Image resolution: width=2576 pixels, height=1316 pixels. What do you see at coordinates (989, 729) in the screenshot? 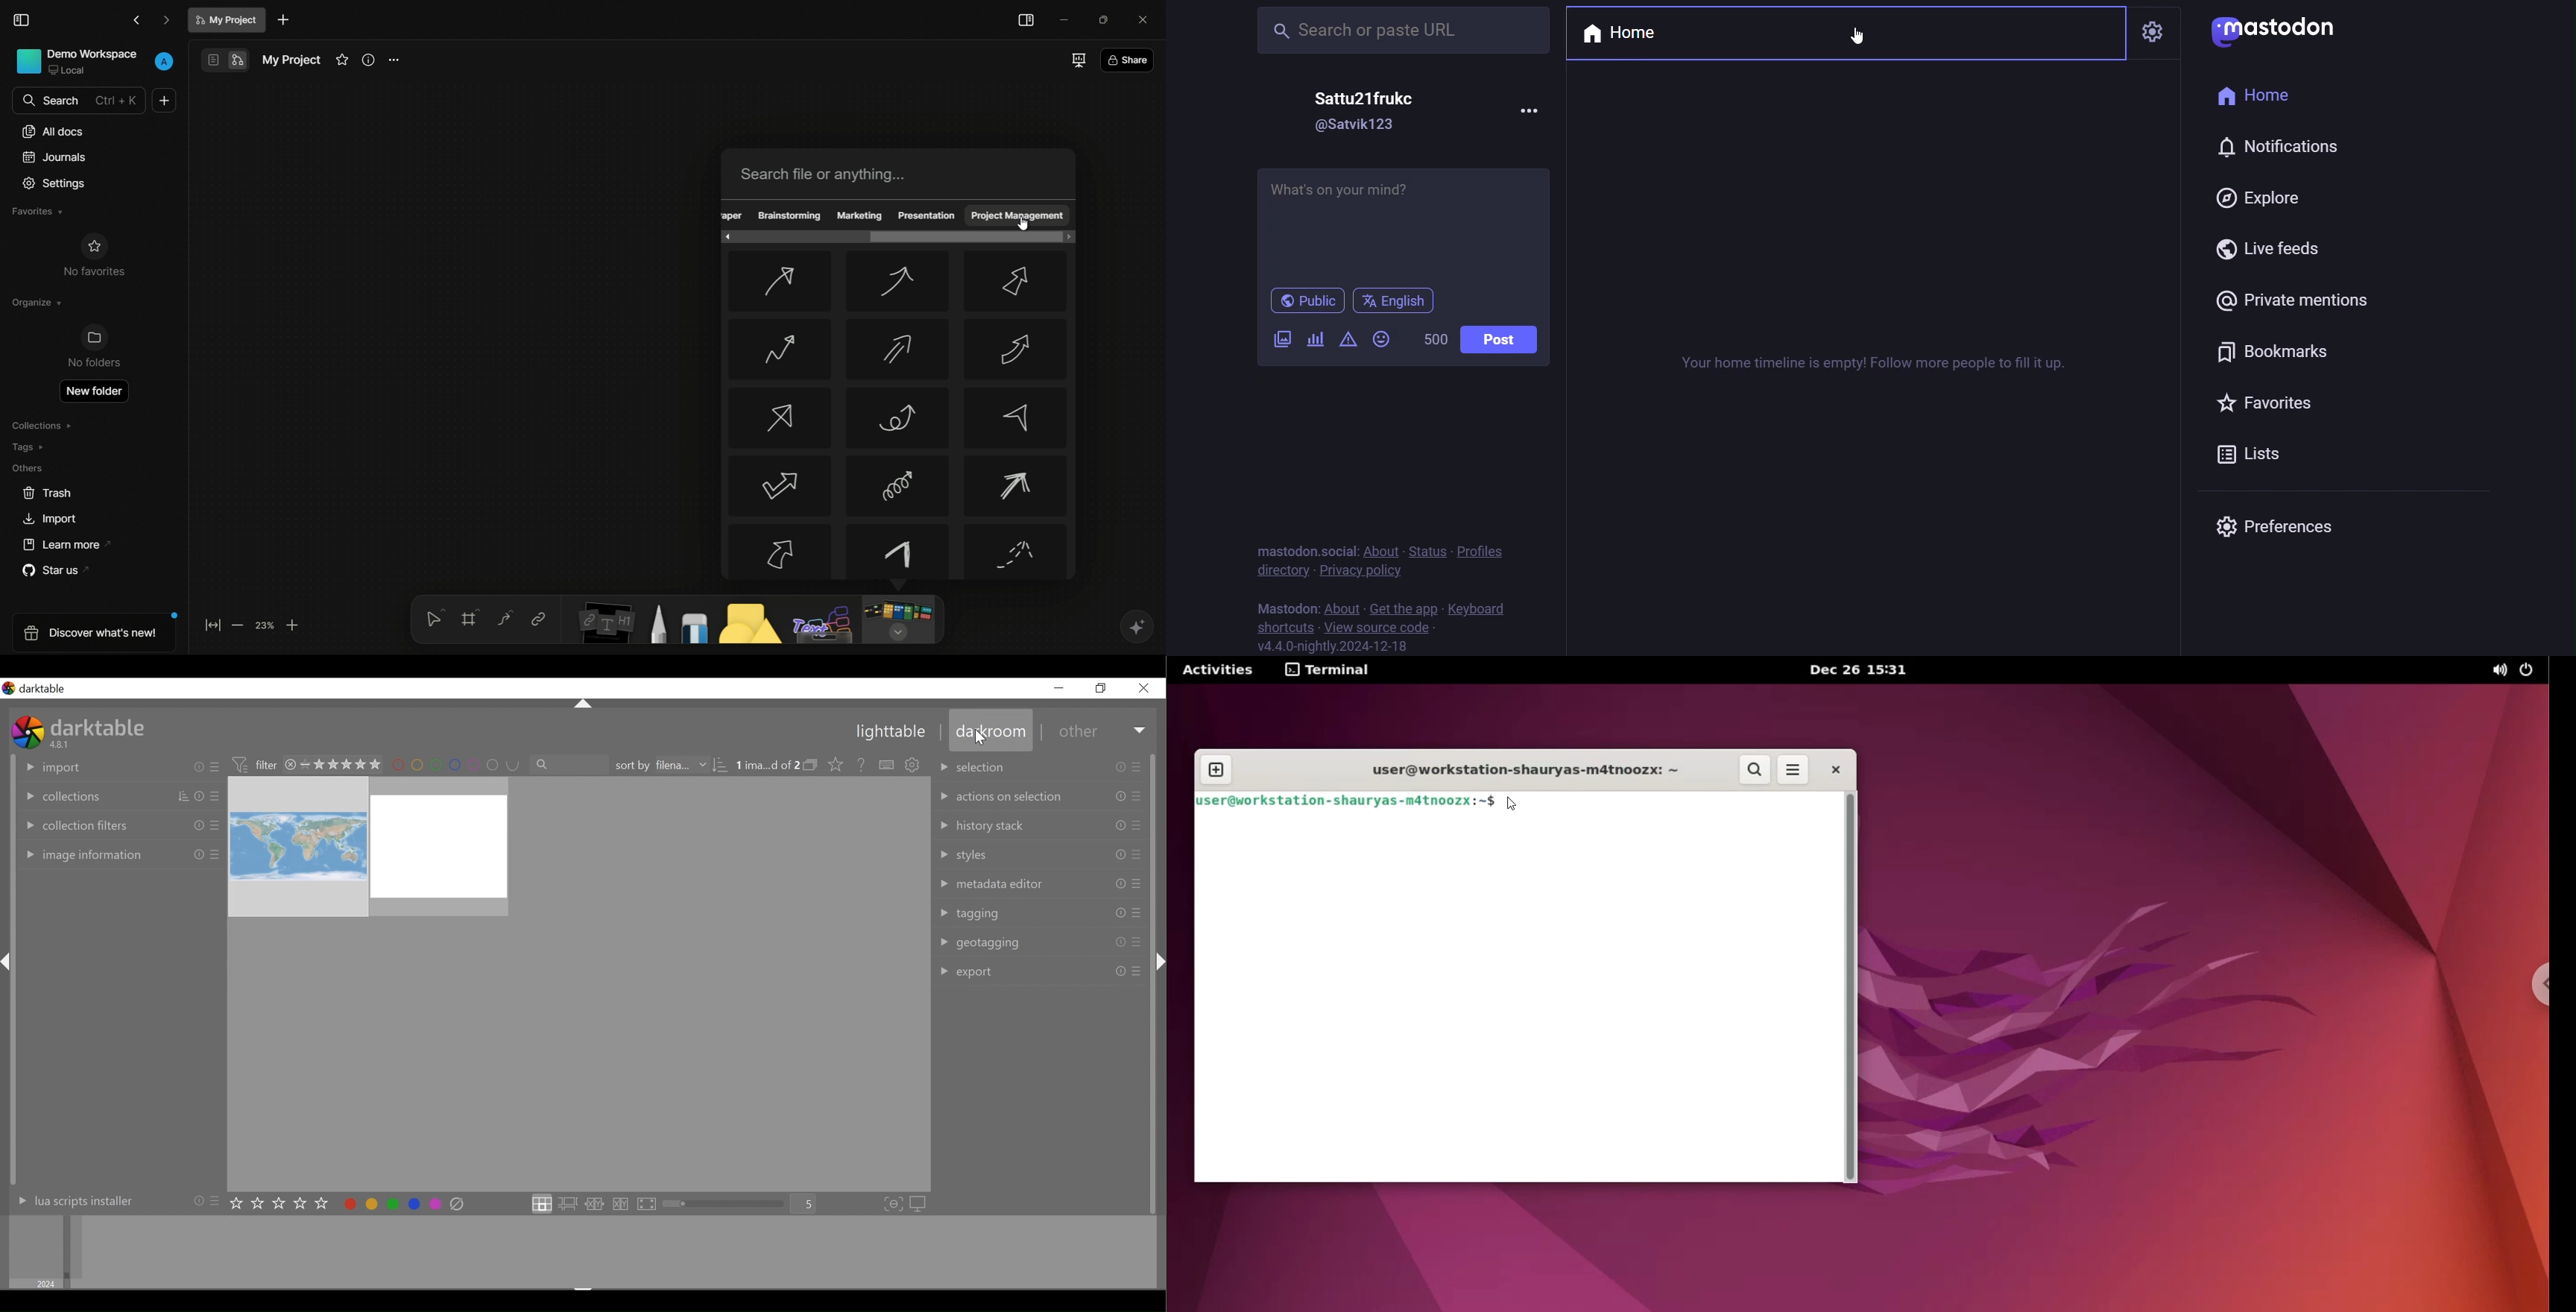
I see `darkroom` at bounding box center [989, 729].